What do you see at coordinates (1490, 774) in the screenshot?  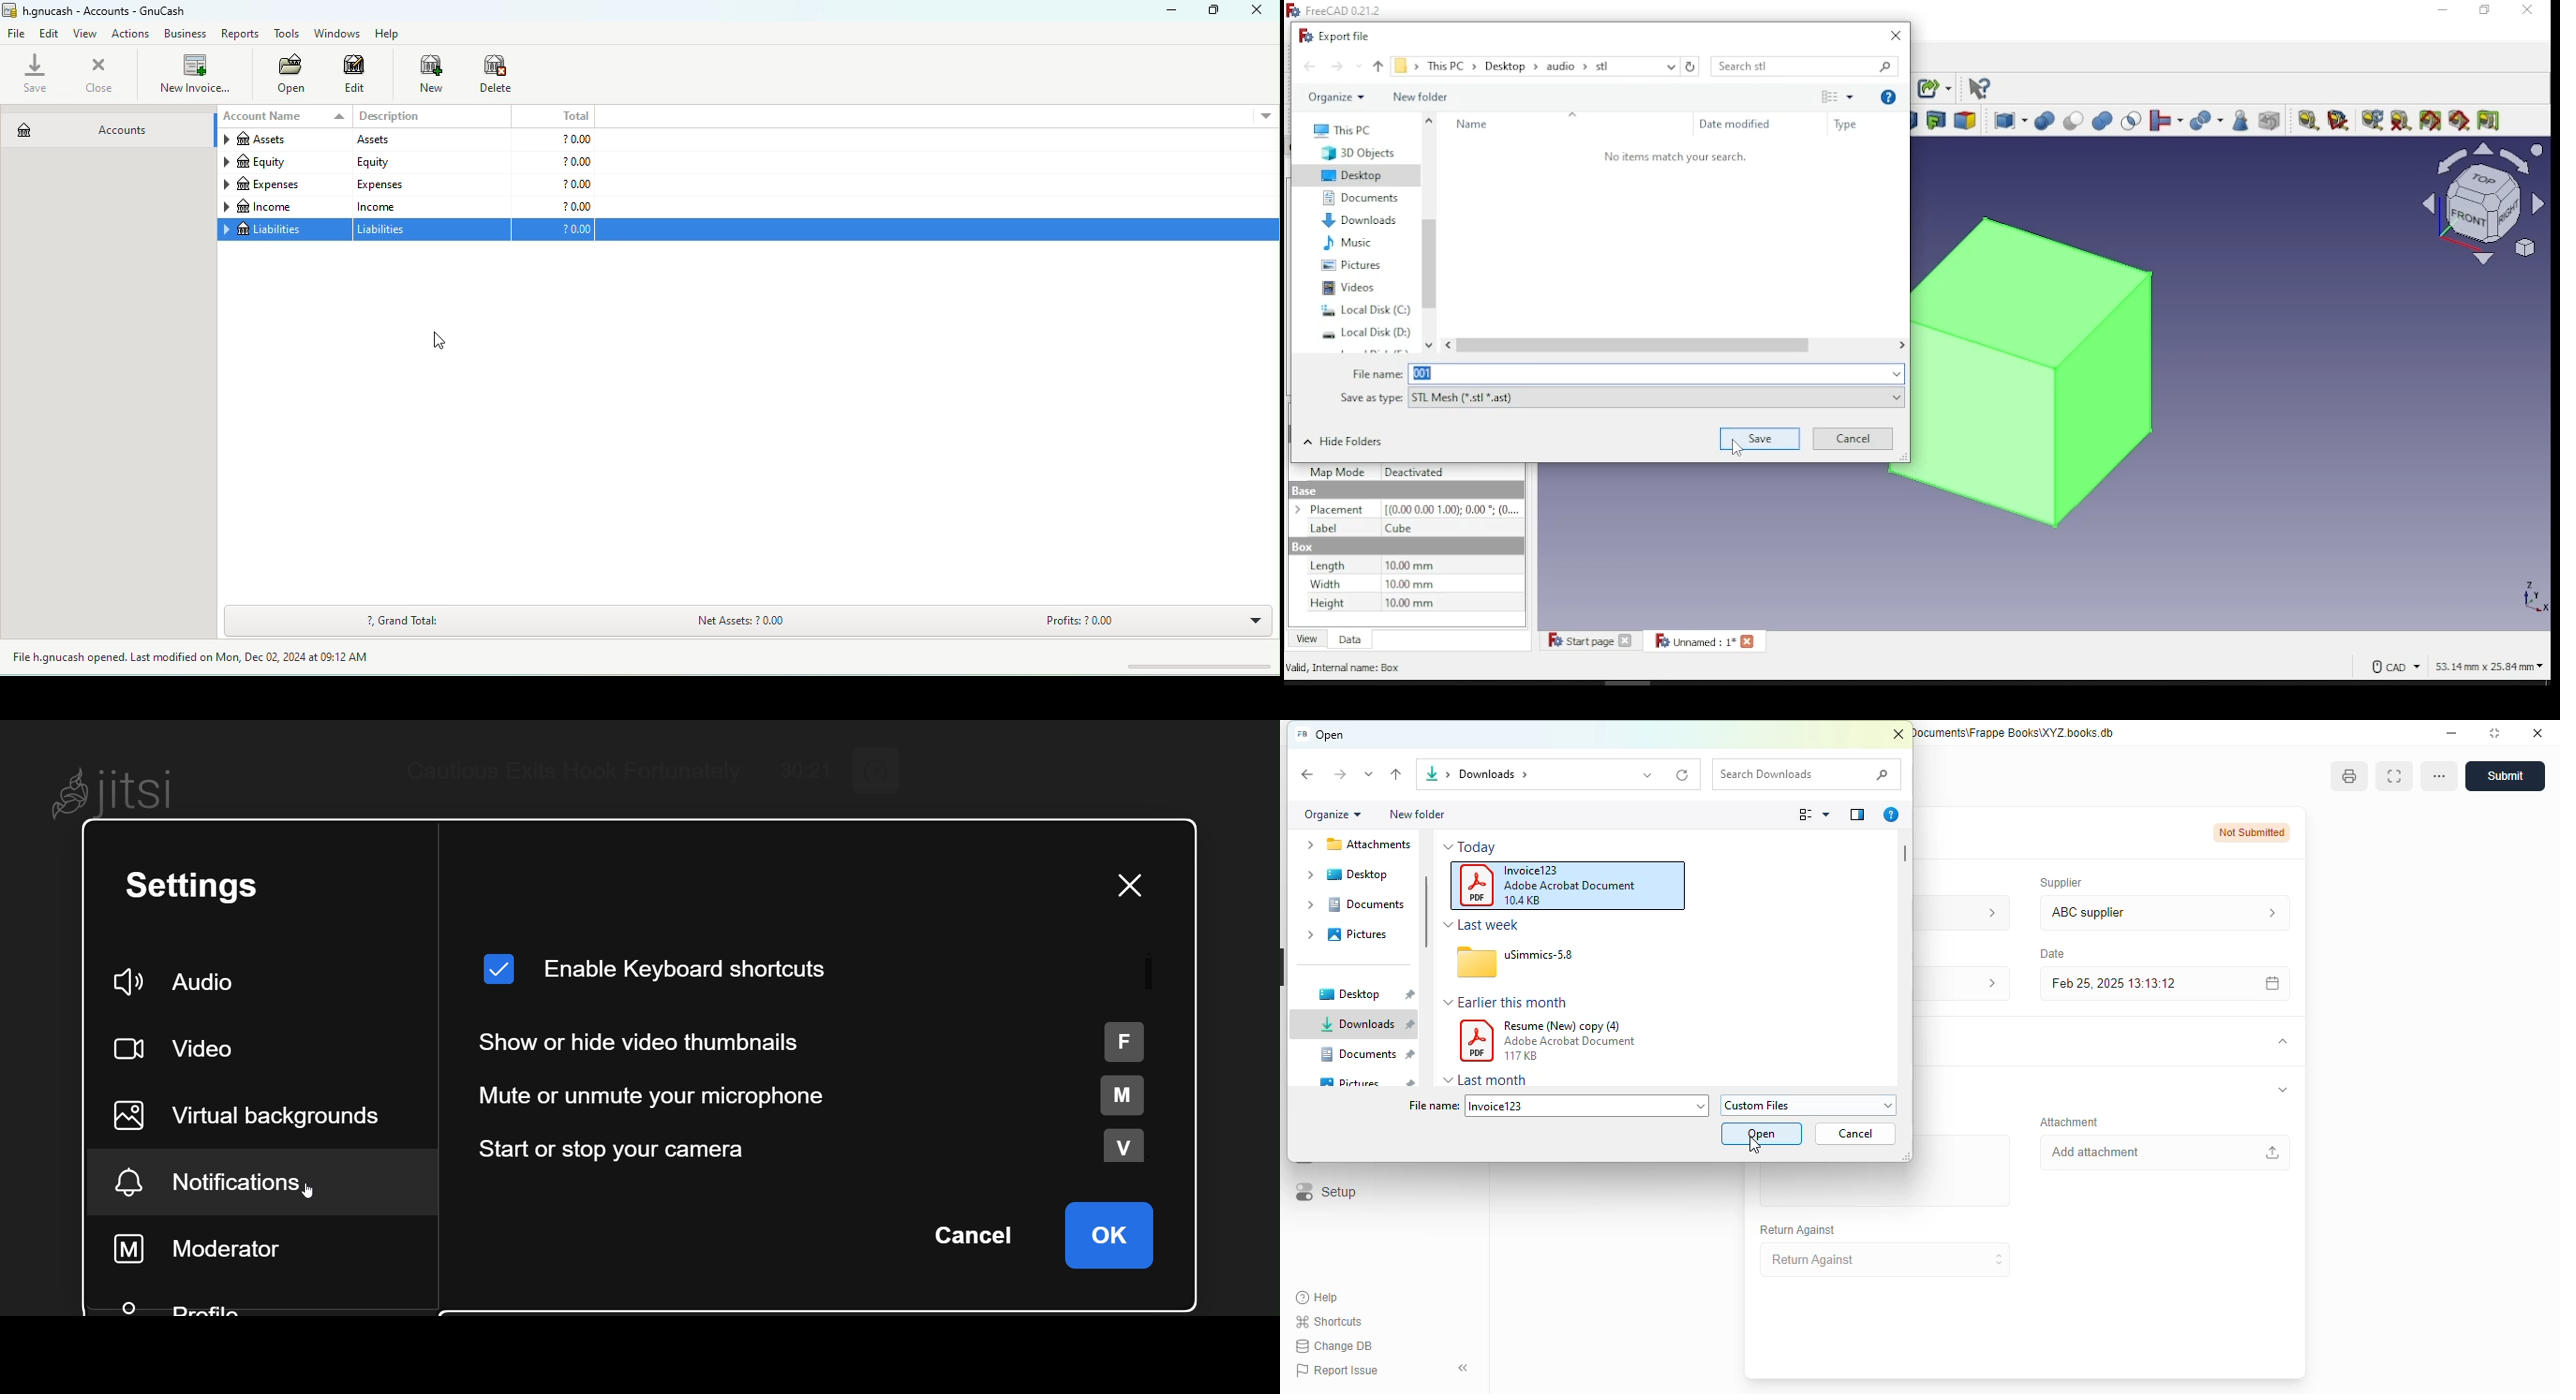 I see `> downloads > ` at bounding box center [1490, 774].